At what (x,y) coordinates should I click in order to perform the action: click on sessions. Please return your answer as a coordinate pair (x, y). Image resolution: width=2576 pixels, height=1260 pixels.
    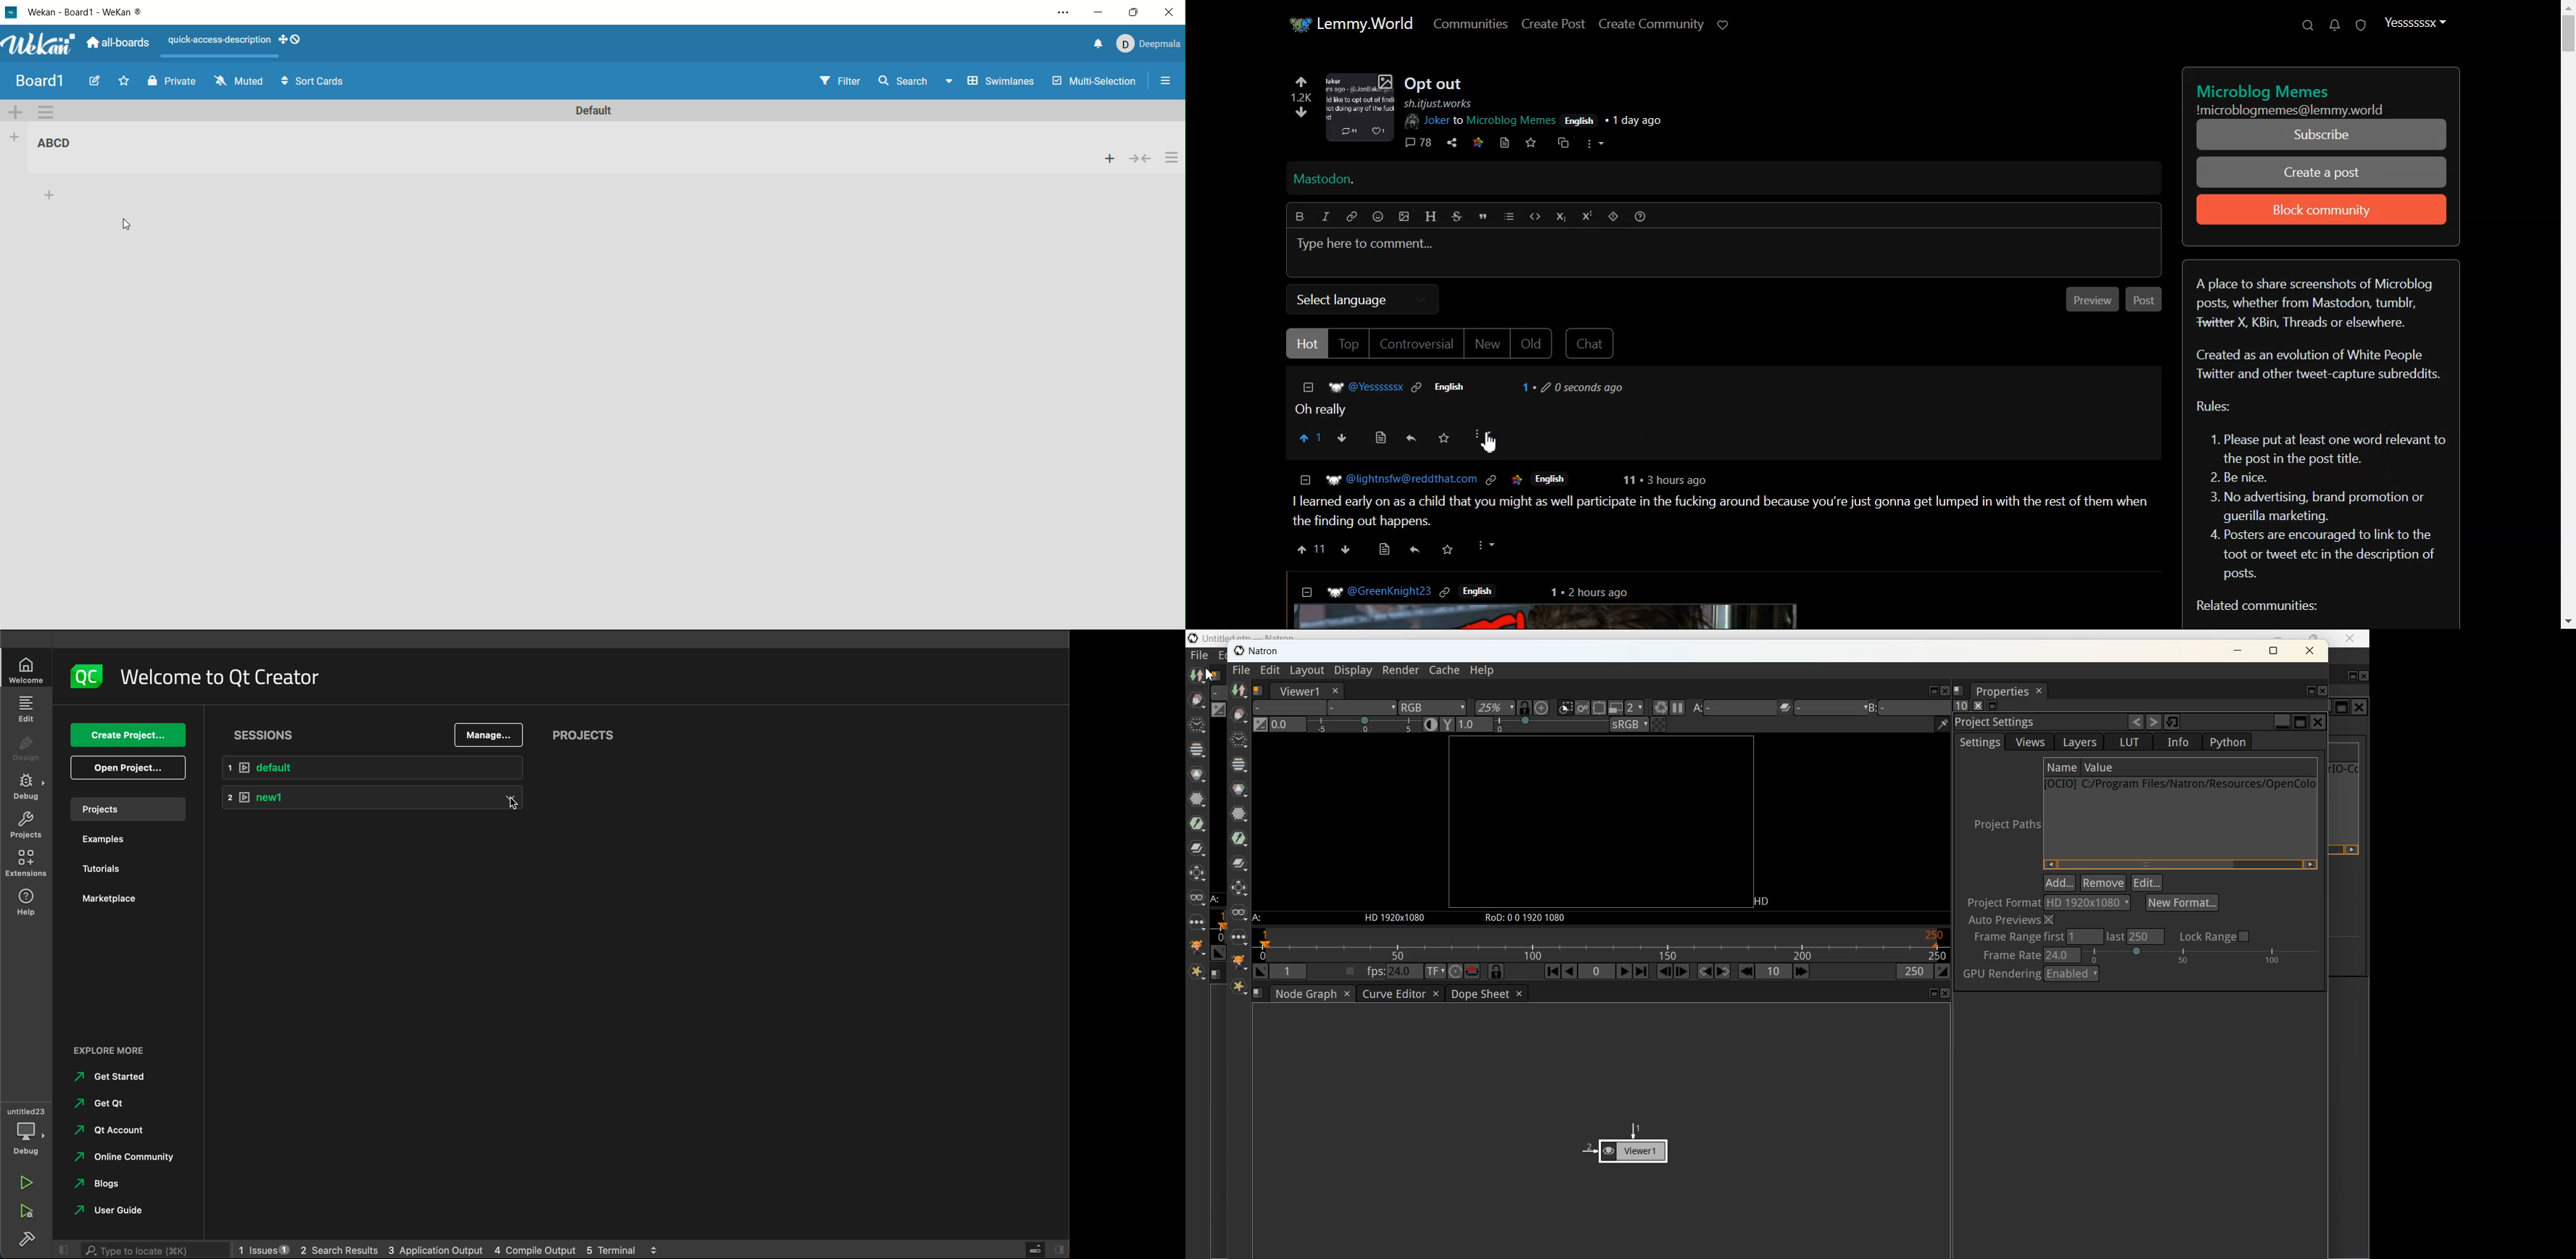
    Looking at the image, I should click on (268, 732).